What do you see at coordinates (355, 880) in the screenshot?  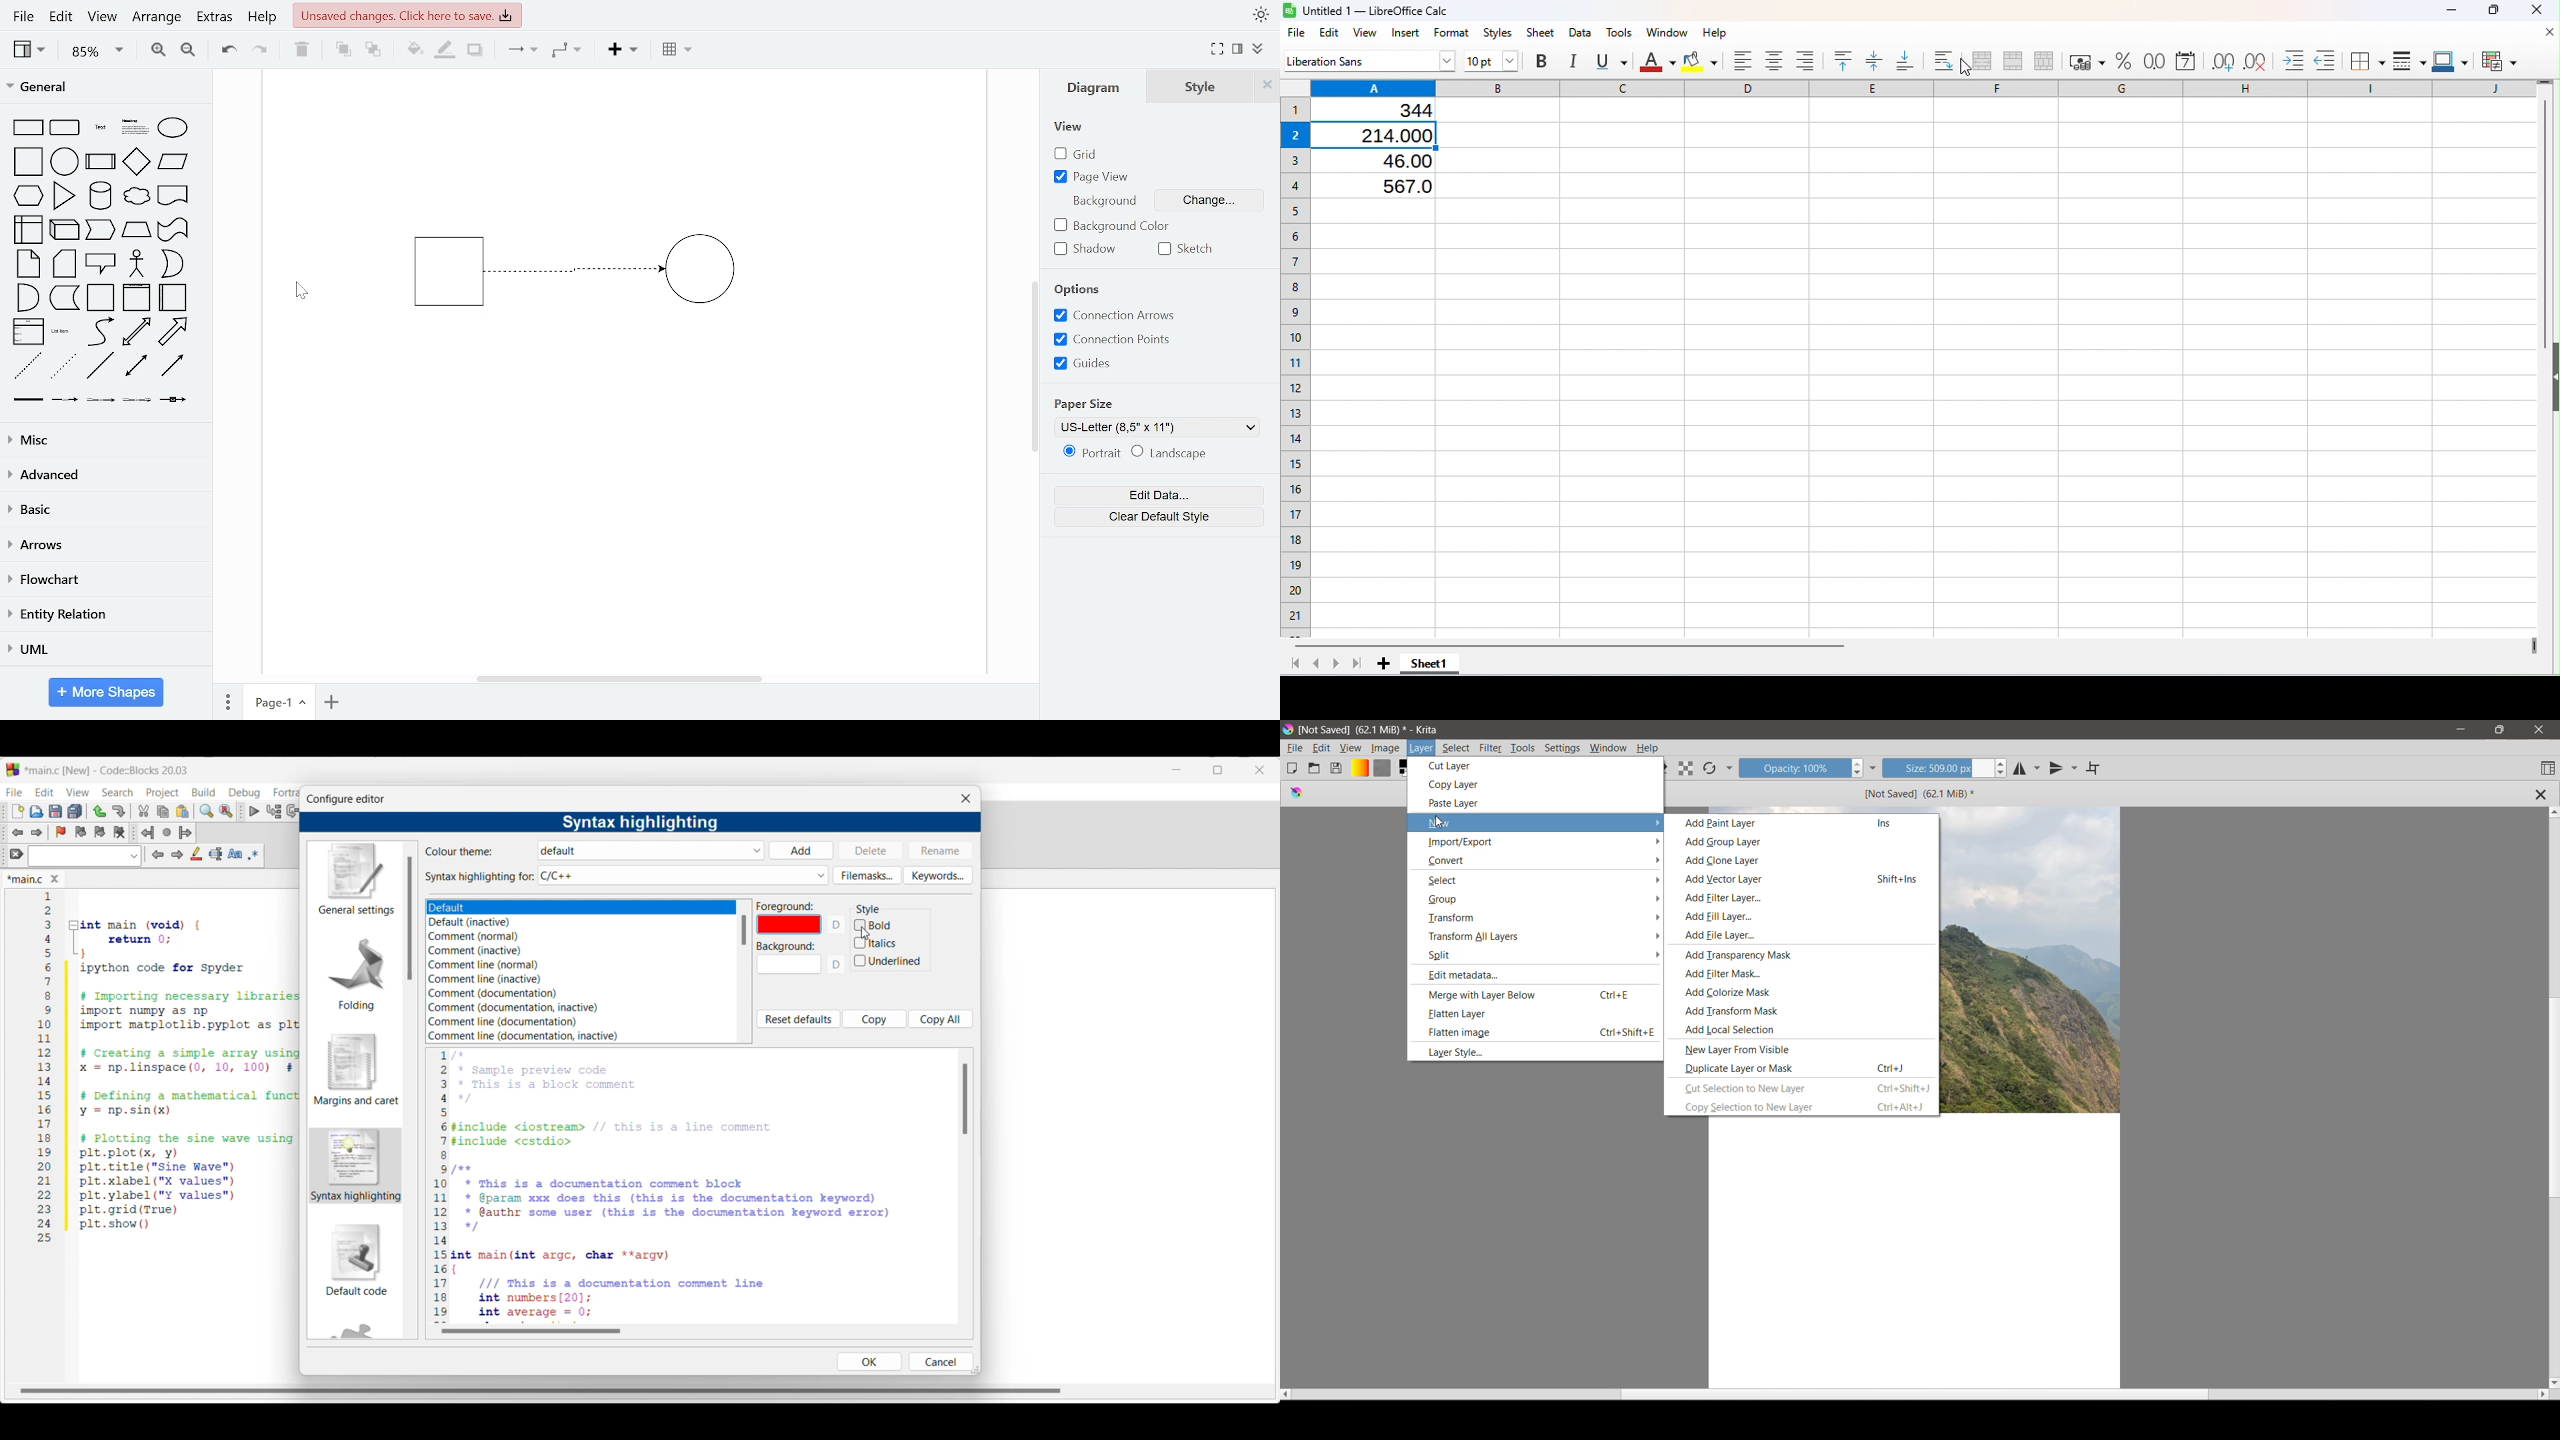 I see `General settings, current setting highlighted ` at bounding box center [355, 880].